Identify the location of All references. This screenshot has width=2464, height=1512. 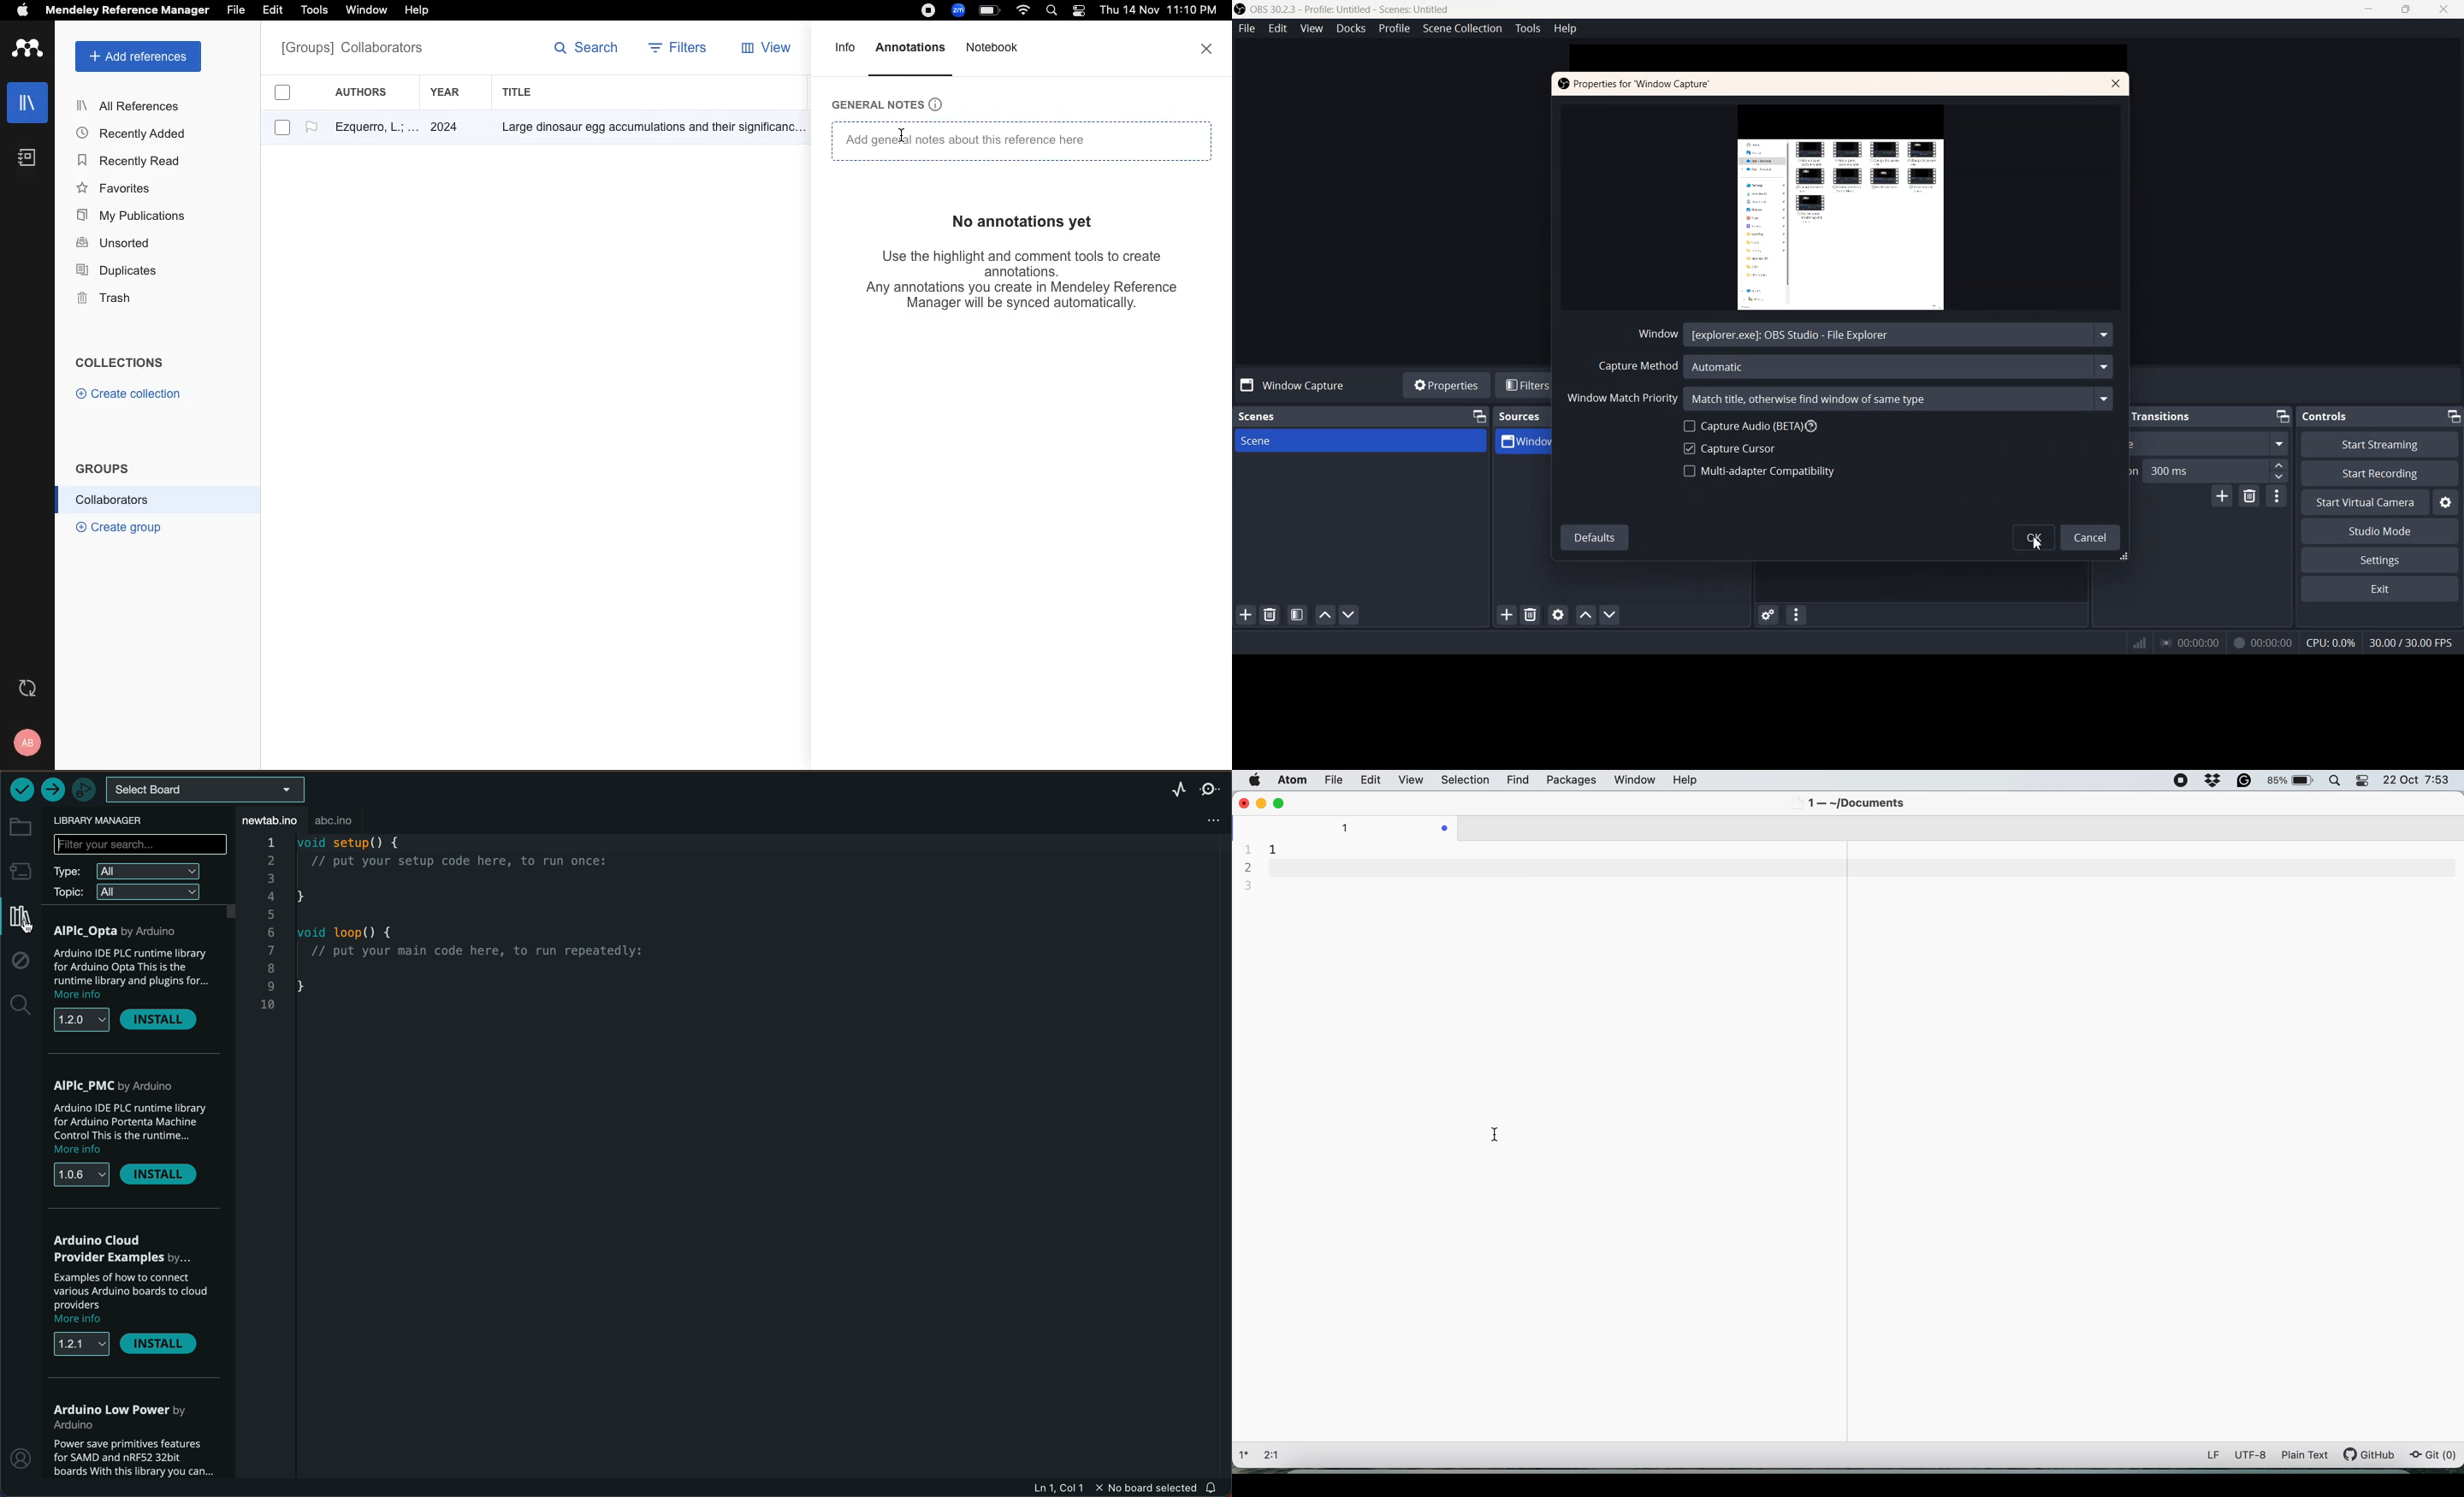
(352, 50).